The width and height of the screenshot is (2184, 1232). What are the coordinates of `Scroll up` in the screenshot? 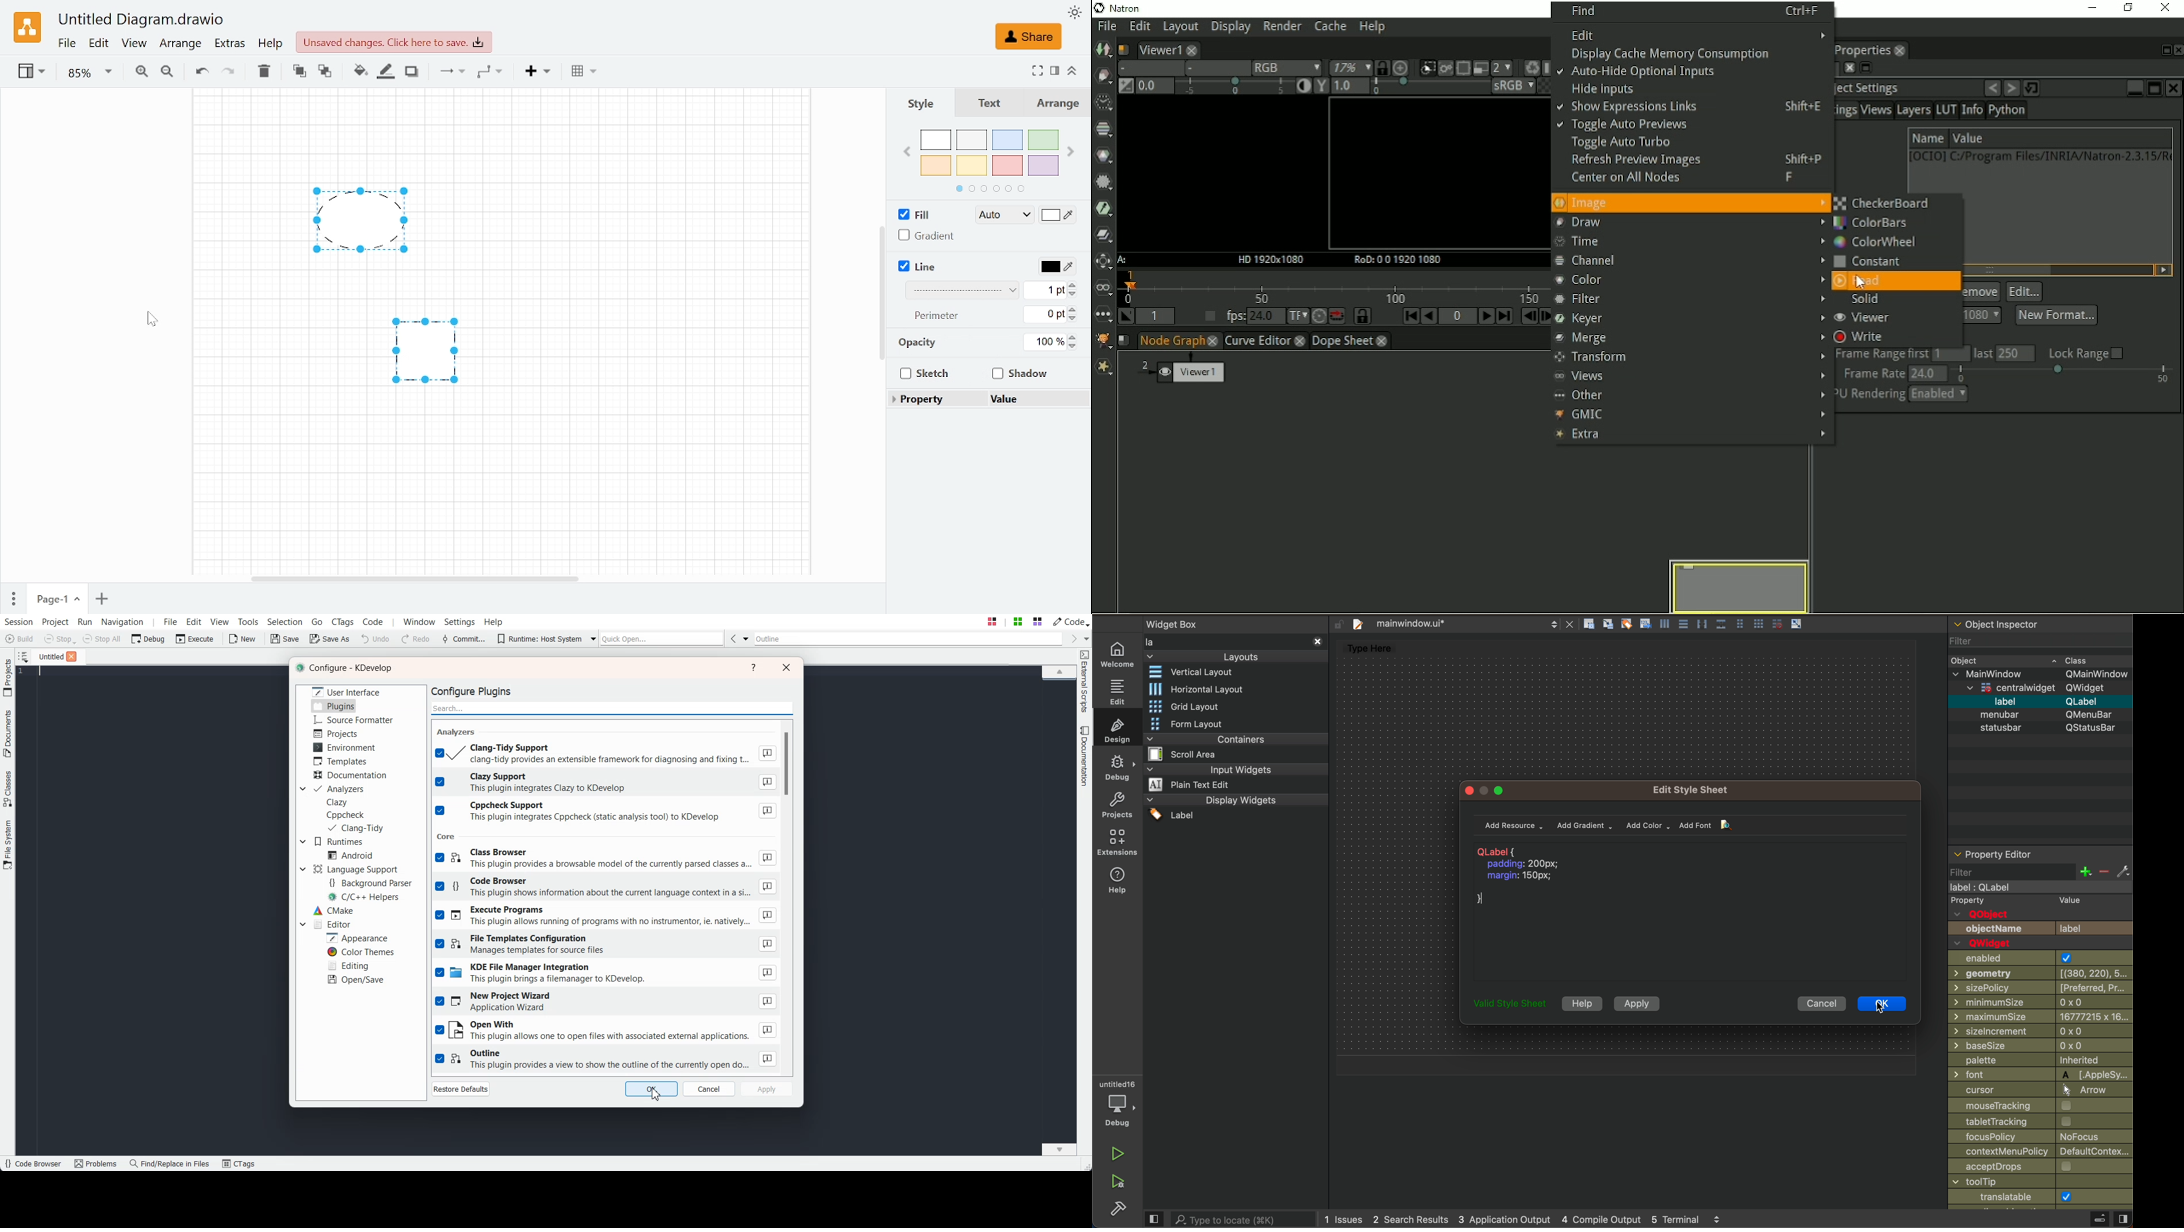 It's located at (1059, 671).